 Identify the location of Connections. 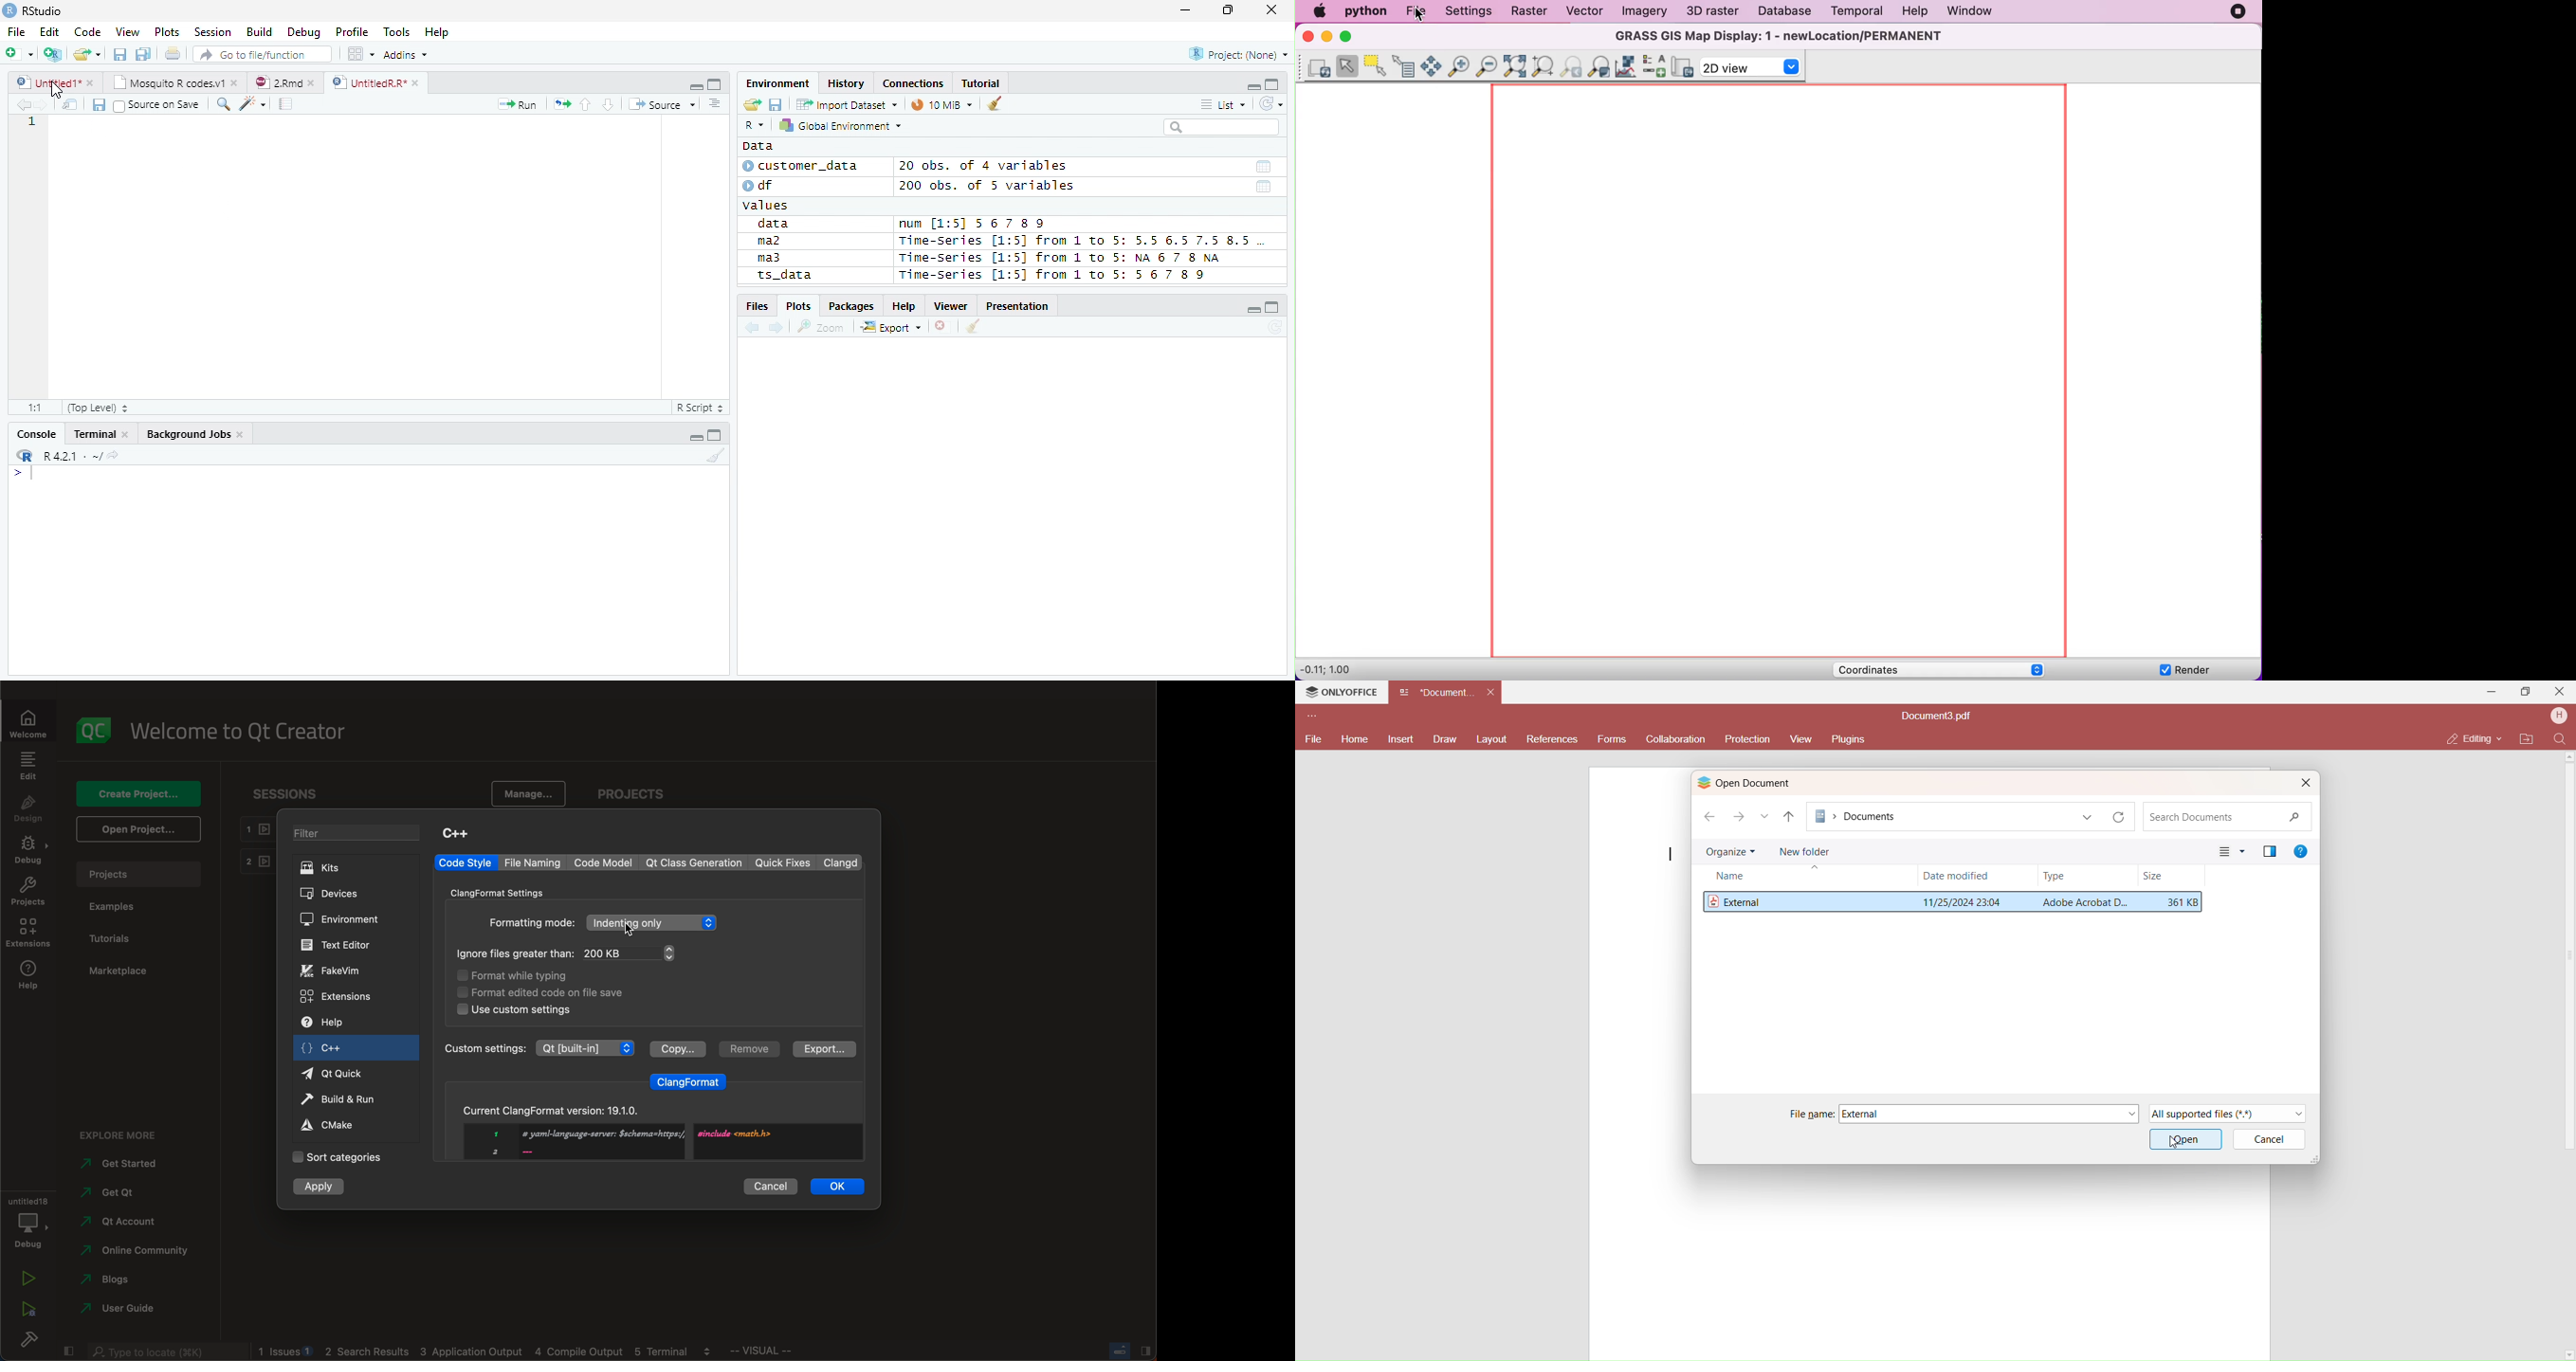
(913, 83).